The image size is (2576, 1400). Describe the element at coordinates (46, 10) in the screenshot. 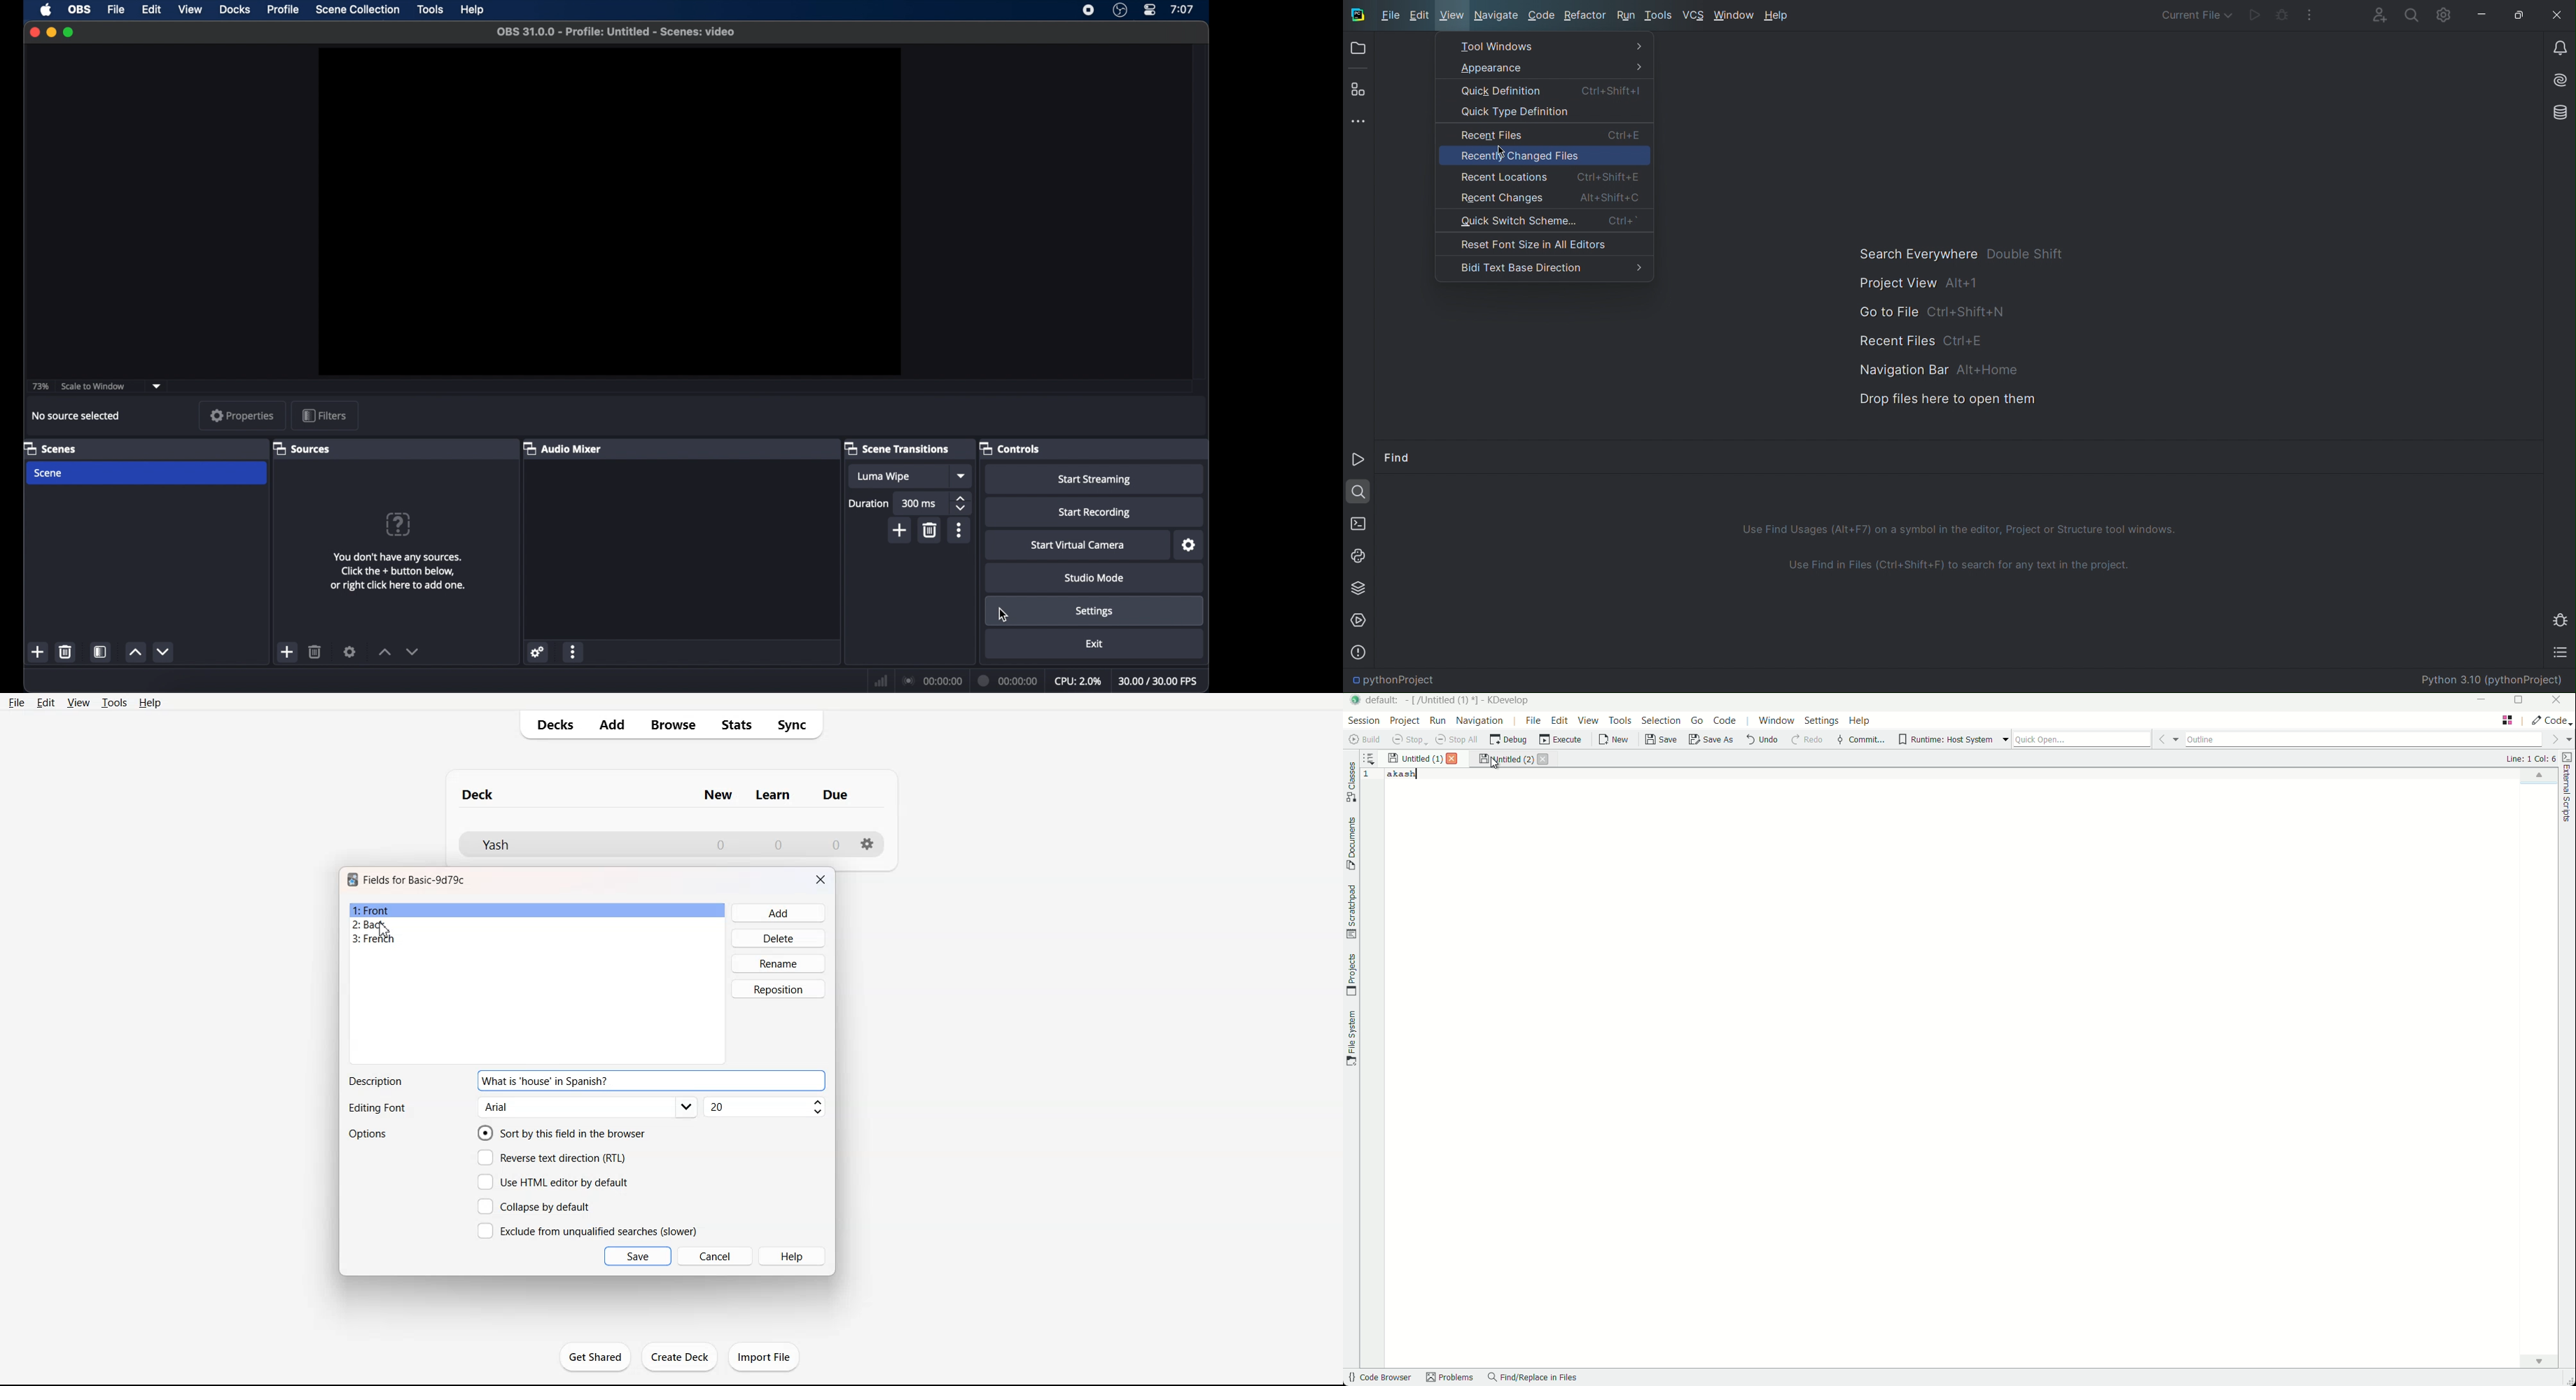

I see `apple icon` at that location.